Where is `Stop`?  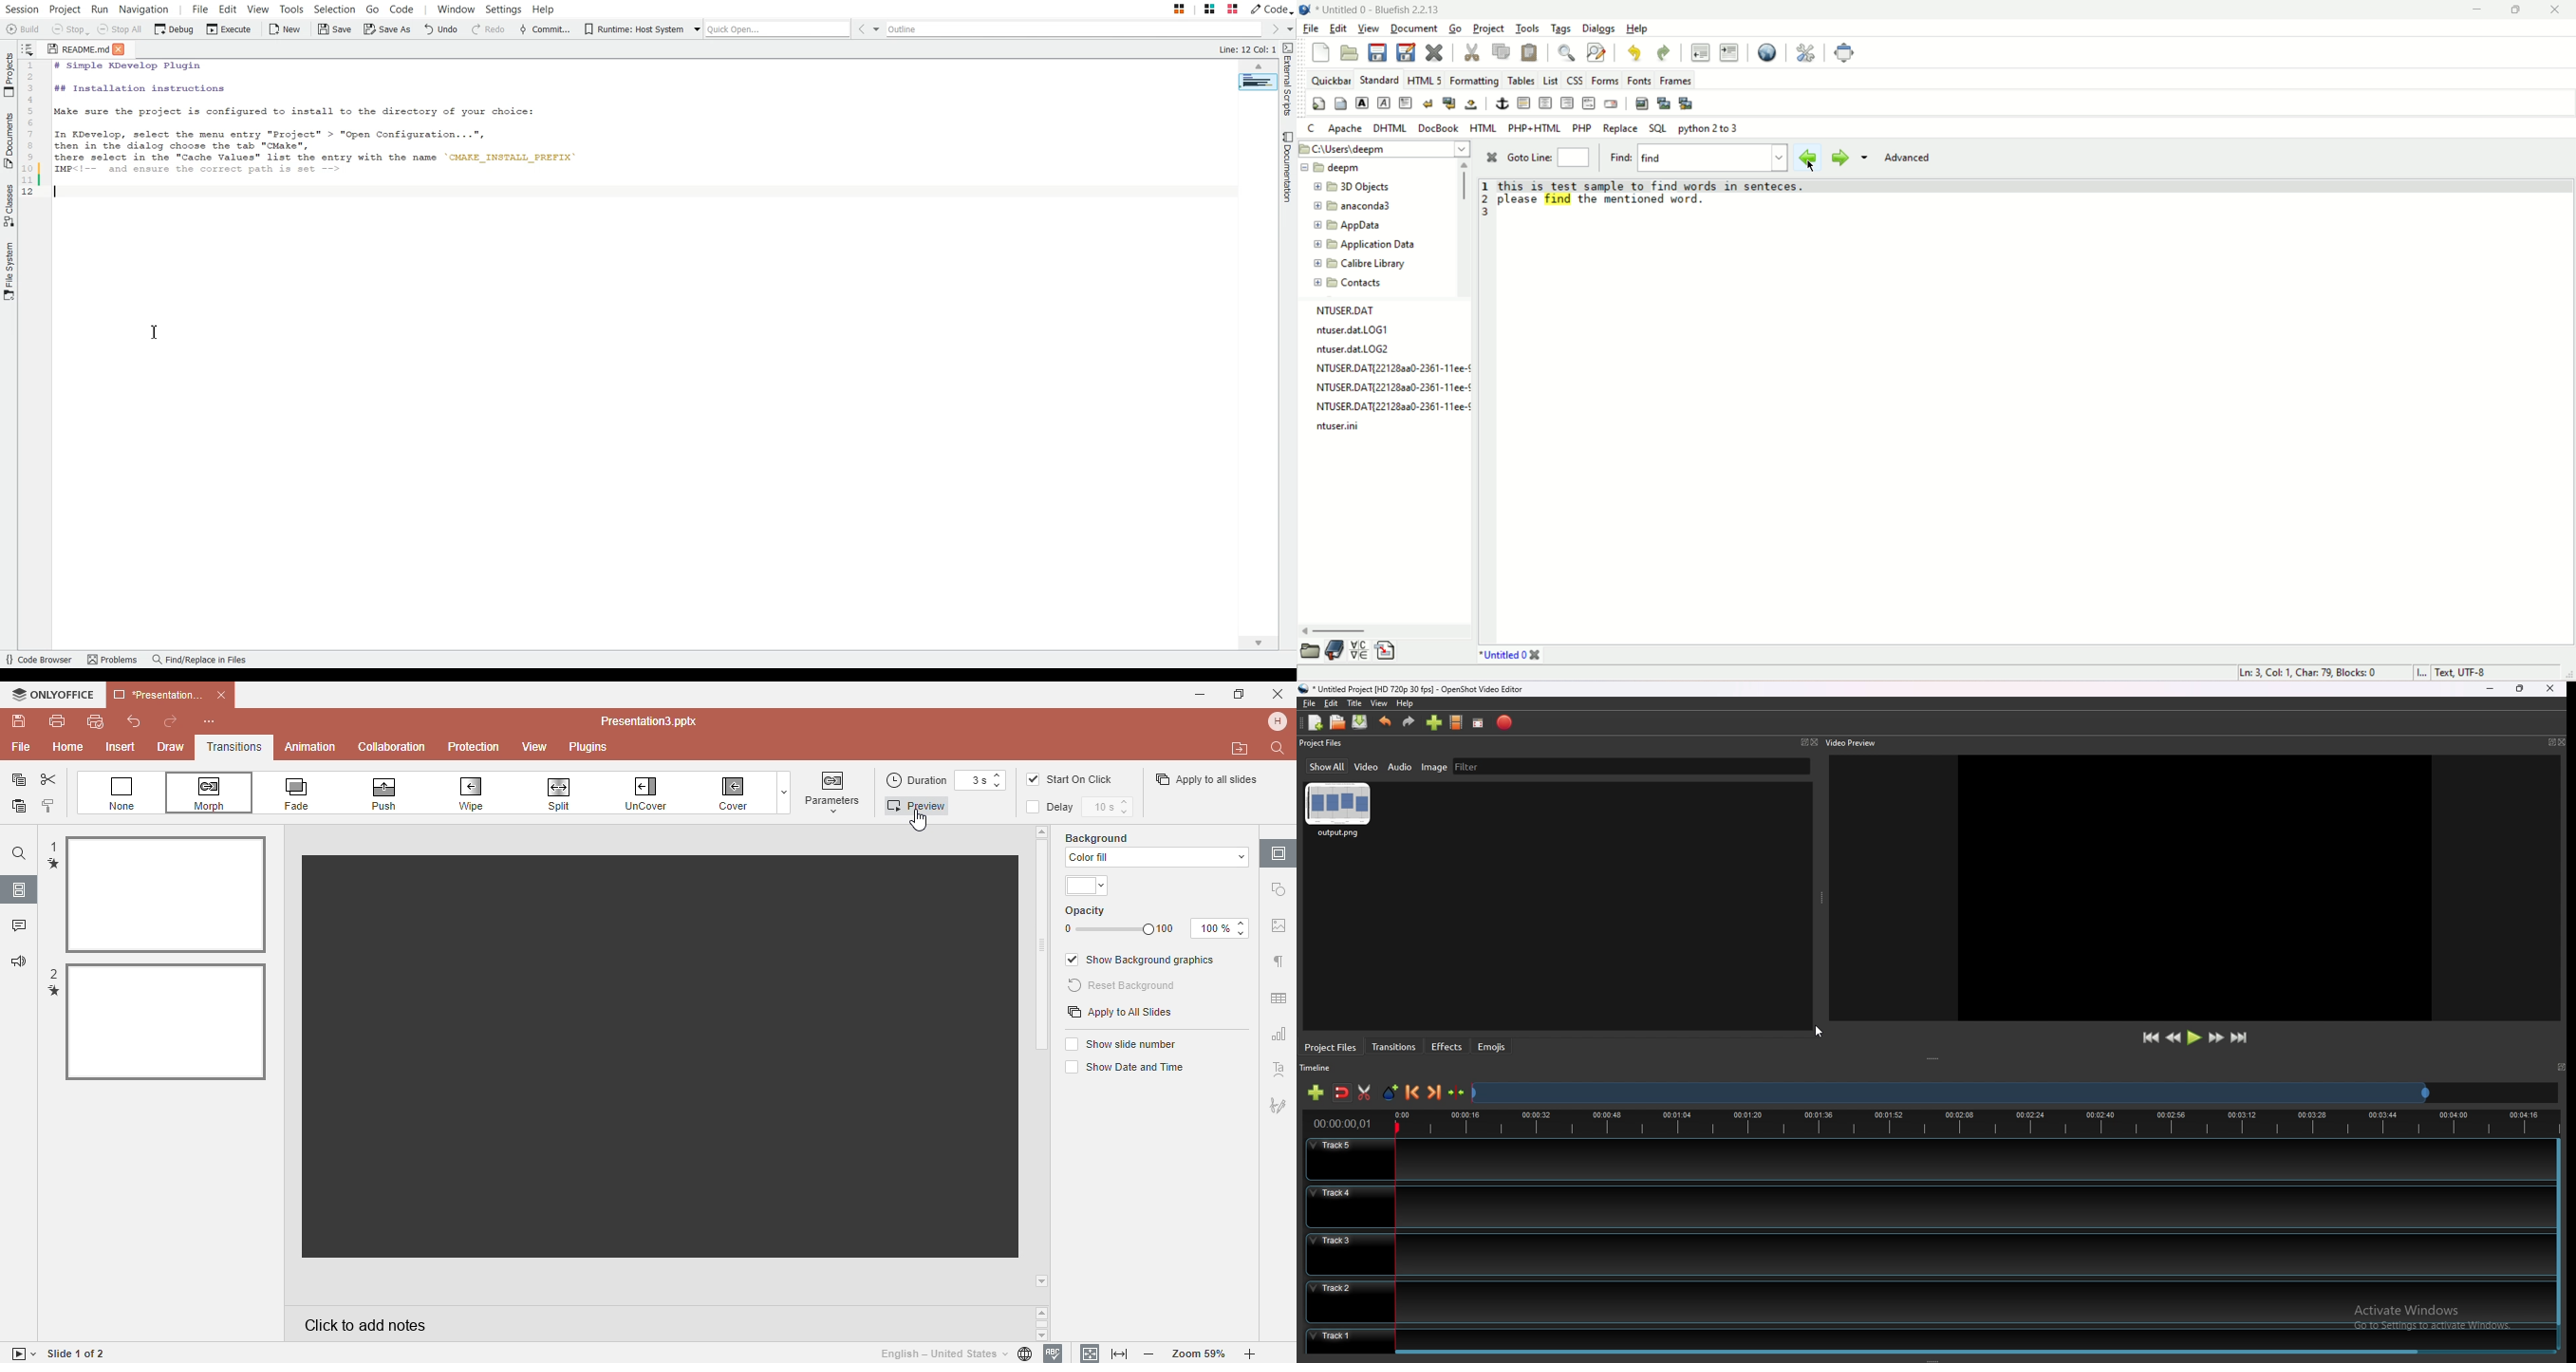
Stop is located at coordinates (70, 30).